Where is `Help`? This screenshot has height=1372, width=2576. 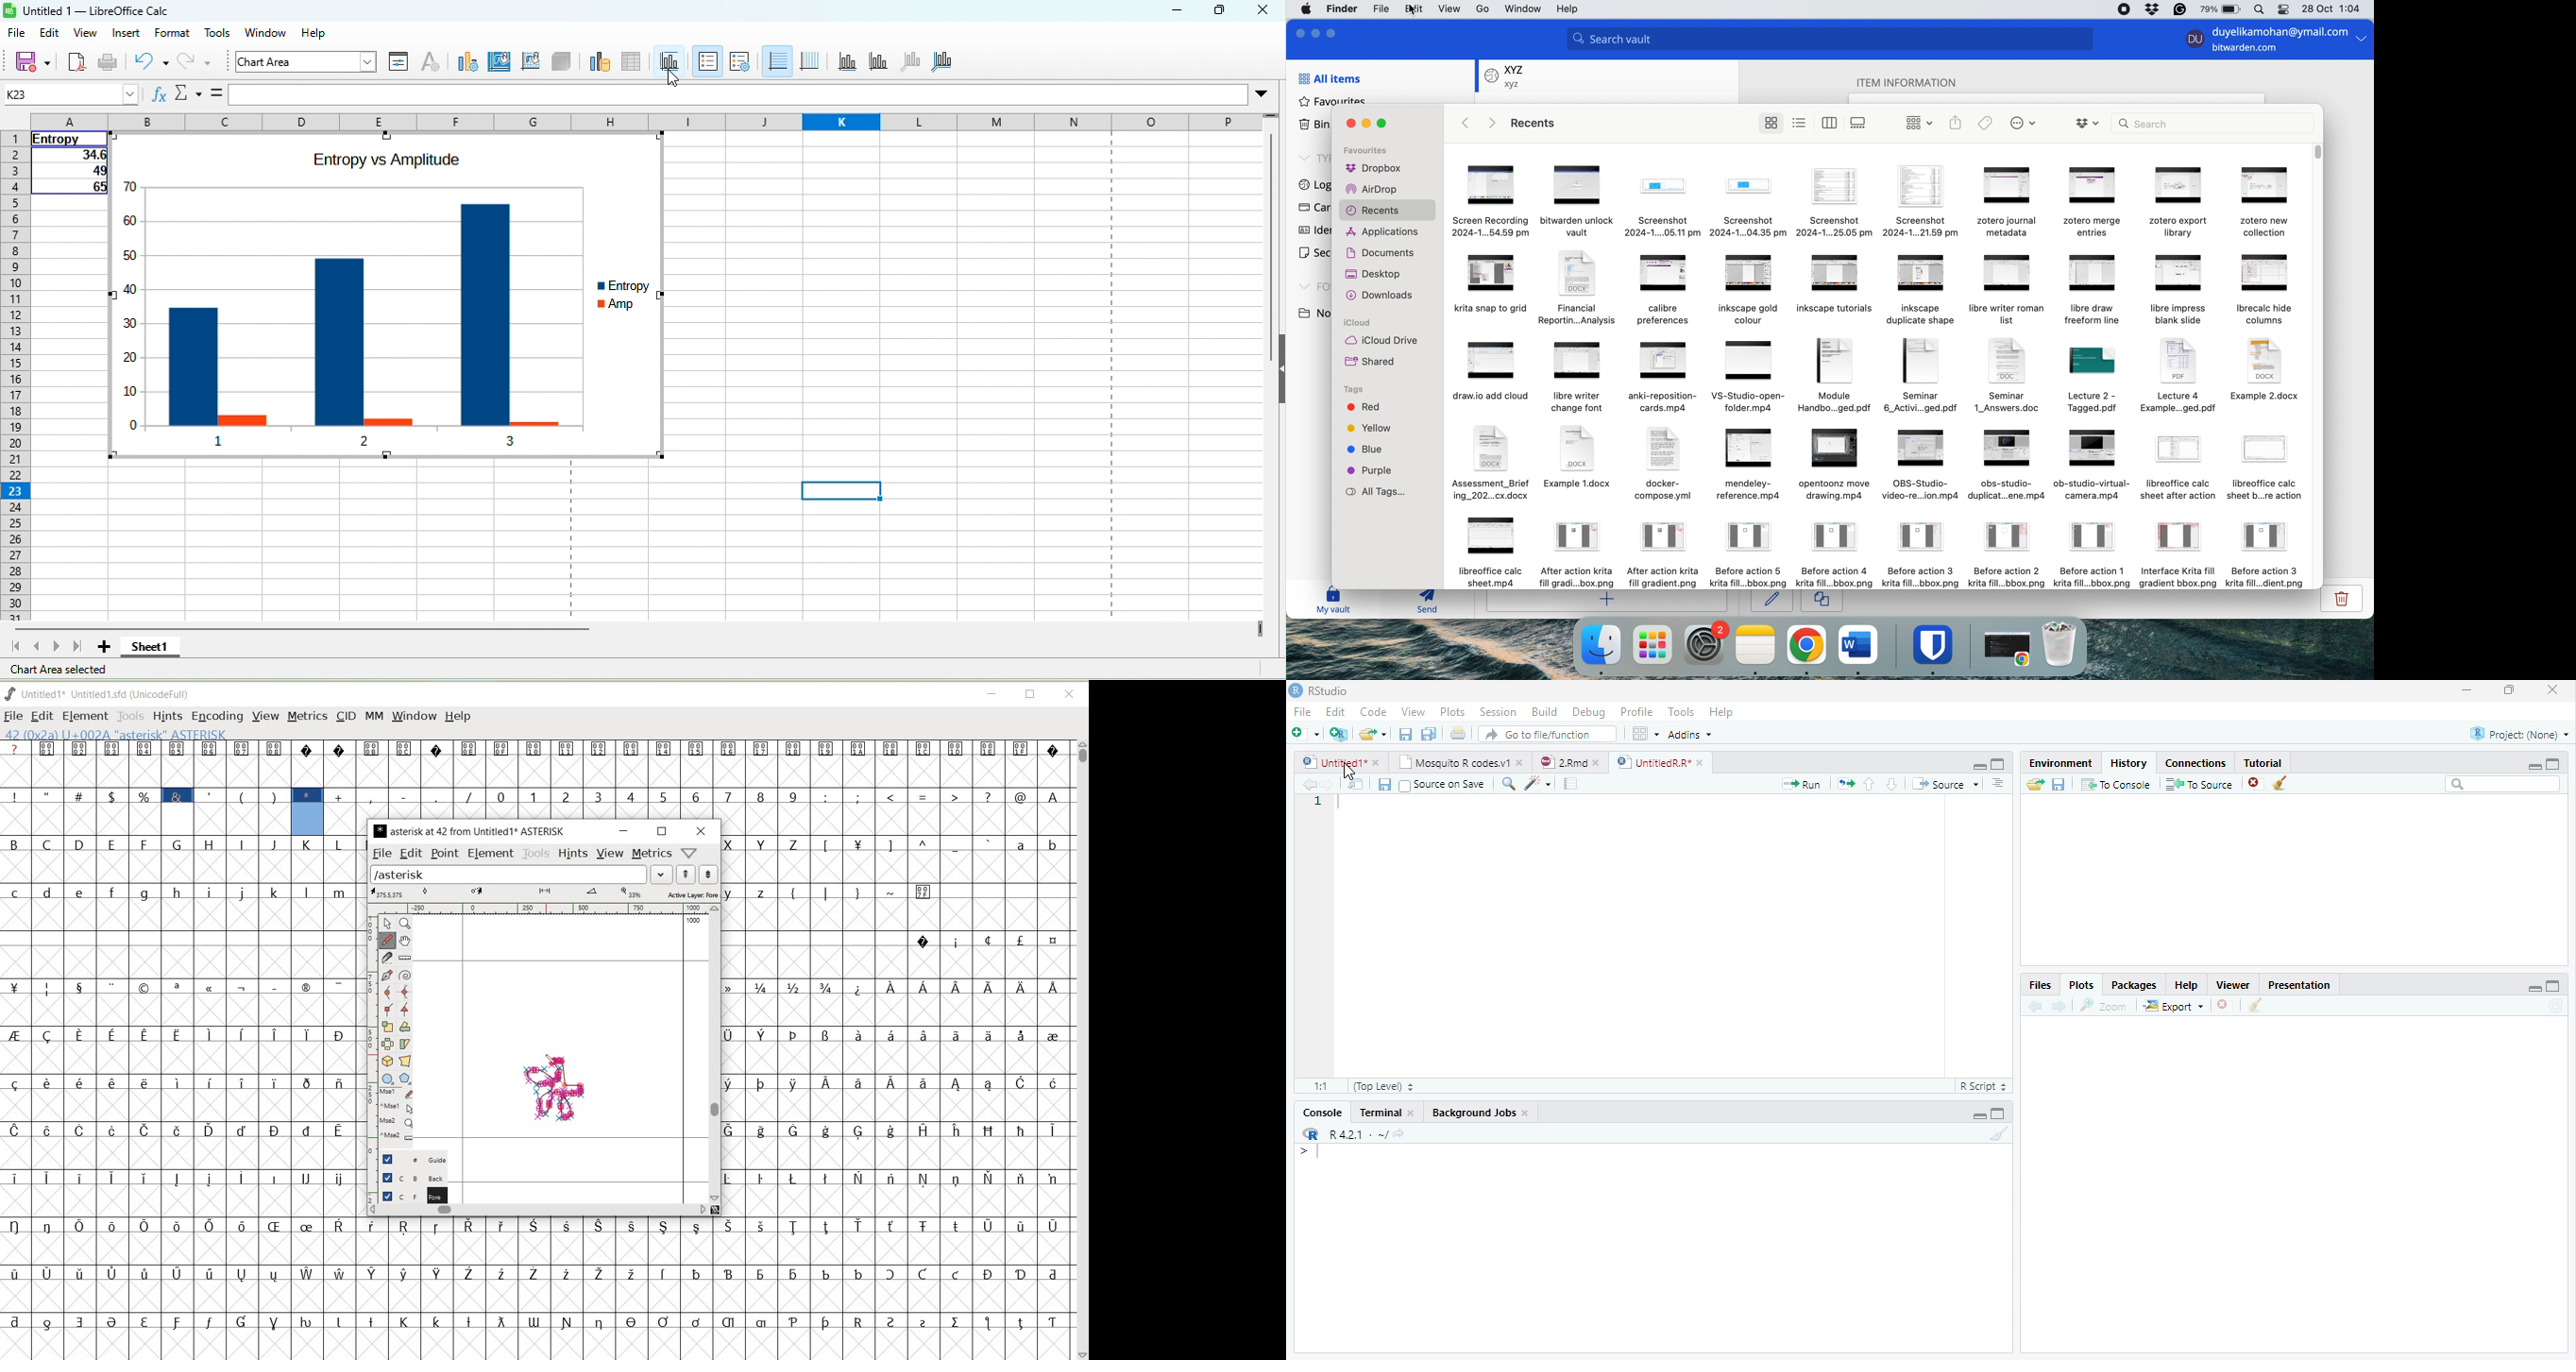 Help is located at coordinates (2186, 986).